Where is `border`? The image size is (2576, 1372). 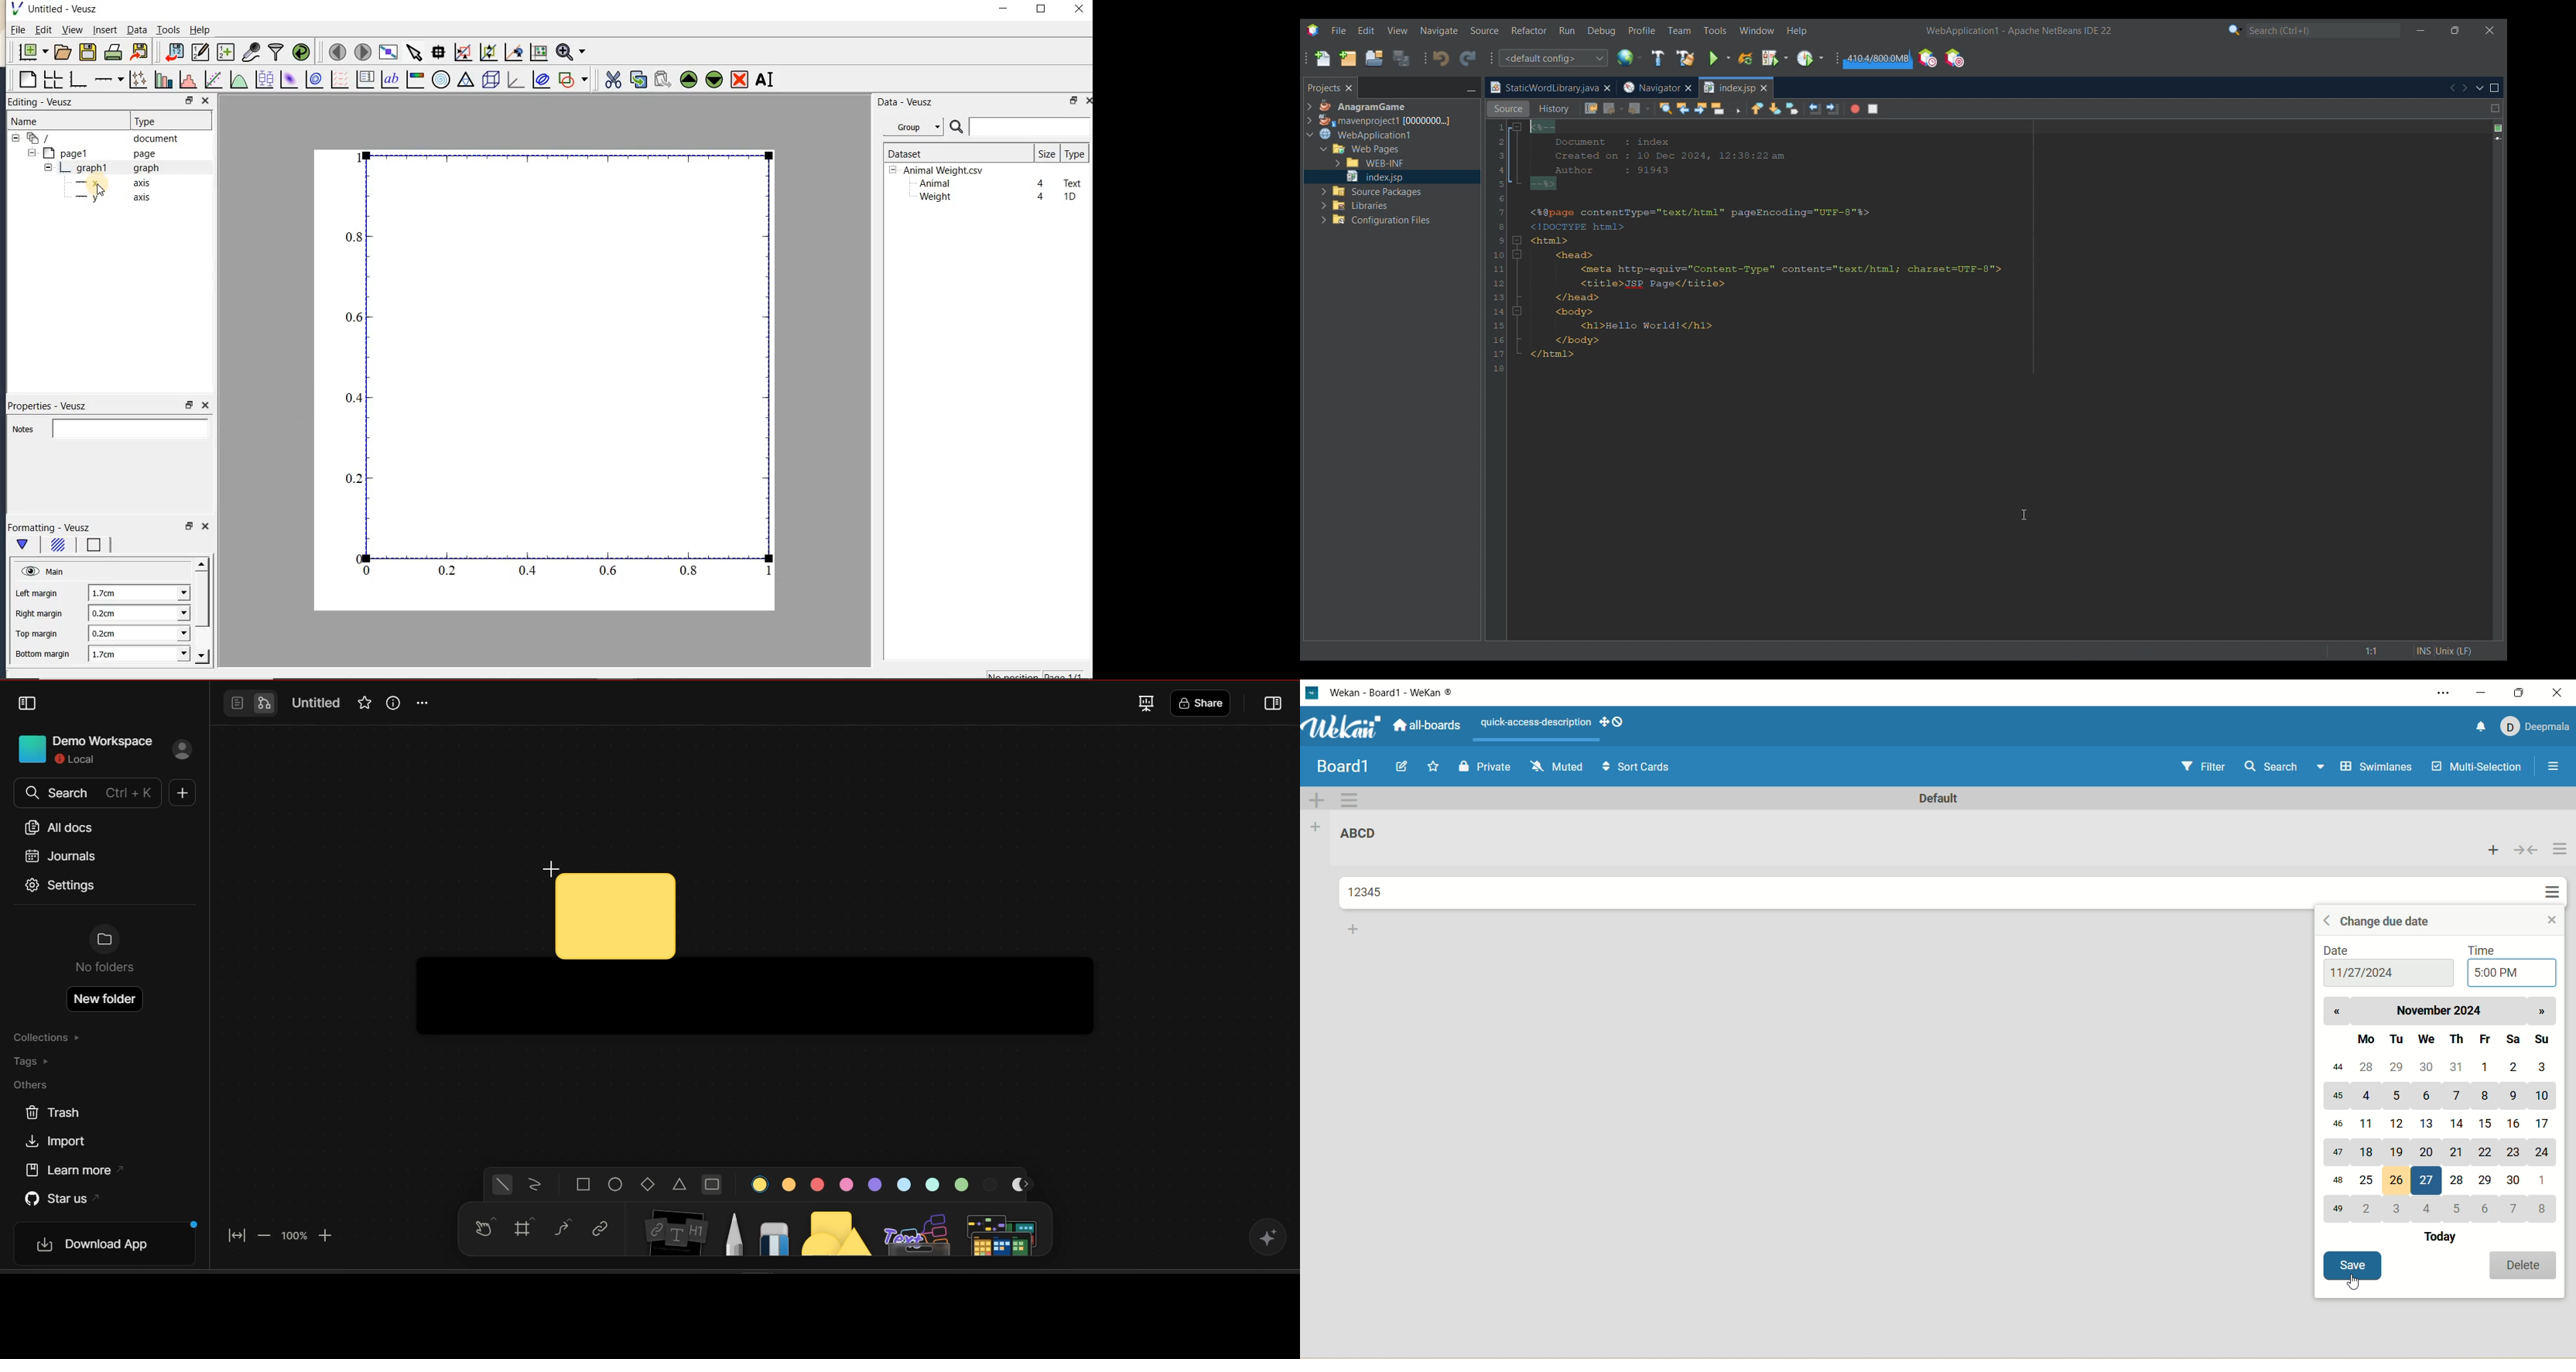
border is located at coordinates (96, 547).